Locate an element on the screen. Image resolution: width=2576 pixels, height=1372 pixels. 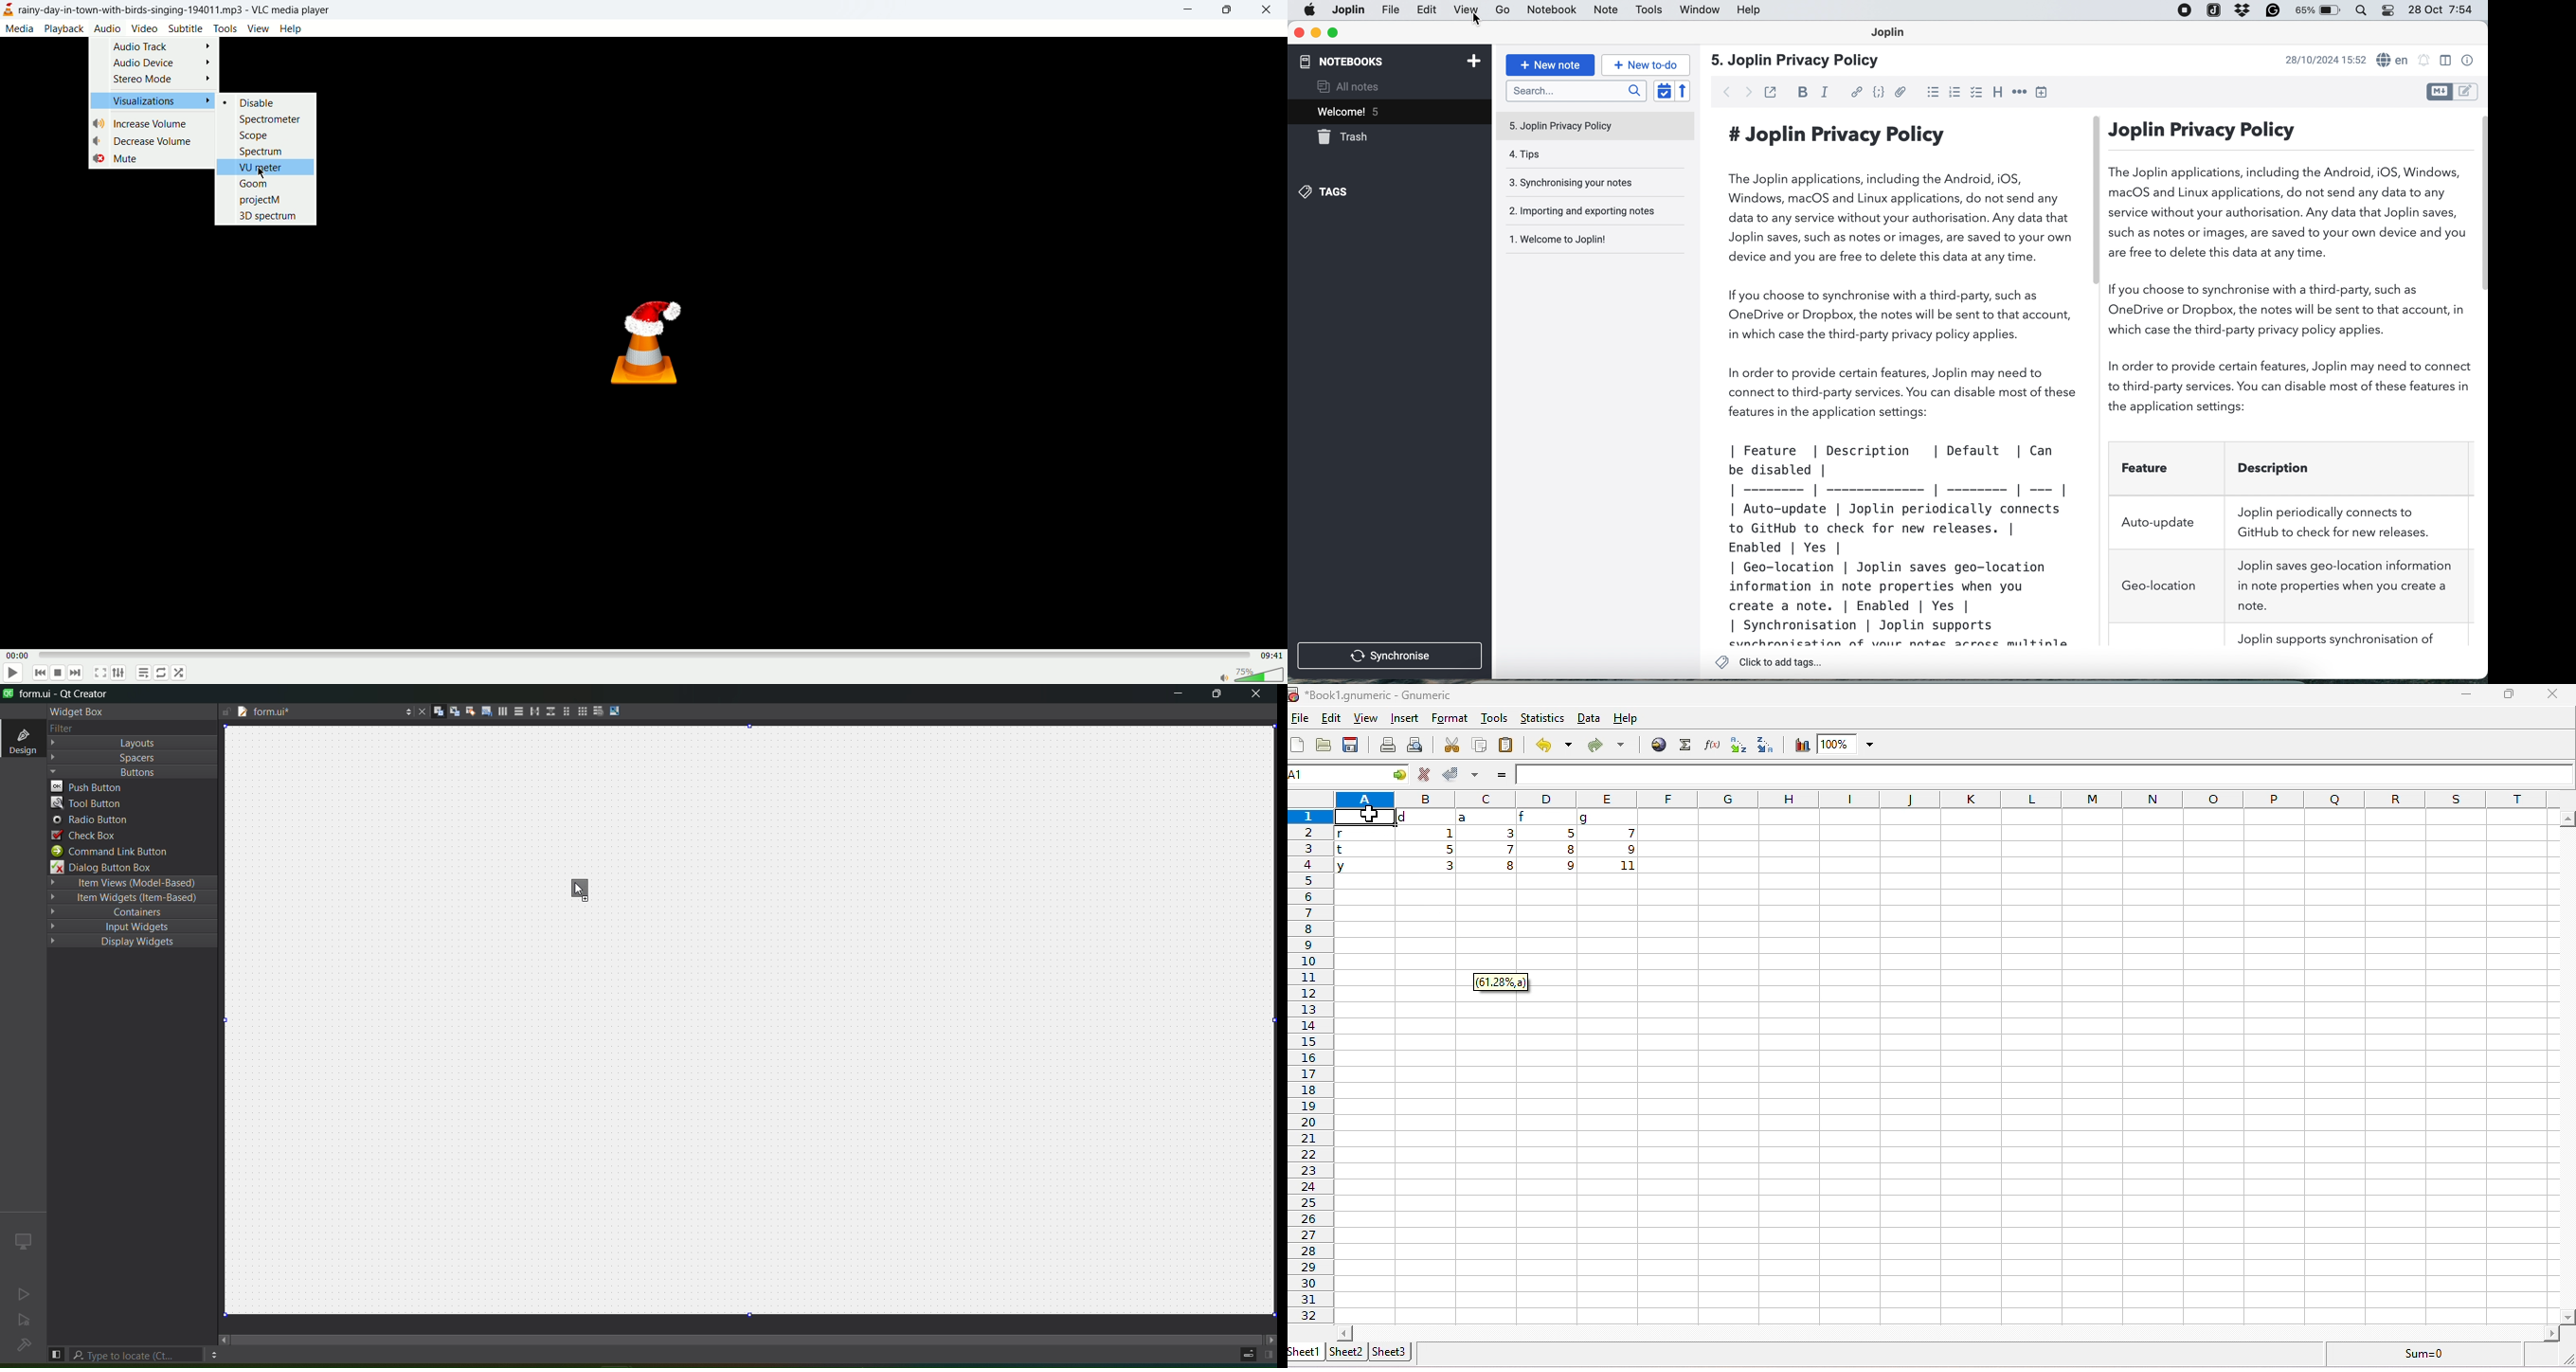
Horizontal scrollbar is located at coordinates (1948, 1332).